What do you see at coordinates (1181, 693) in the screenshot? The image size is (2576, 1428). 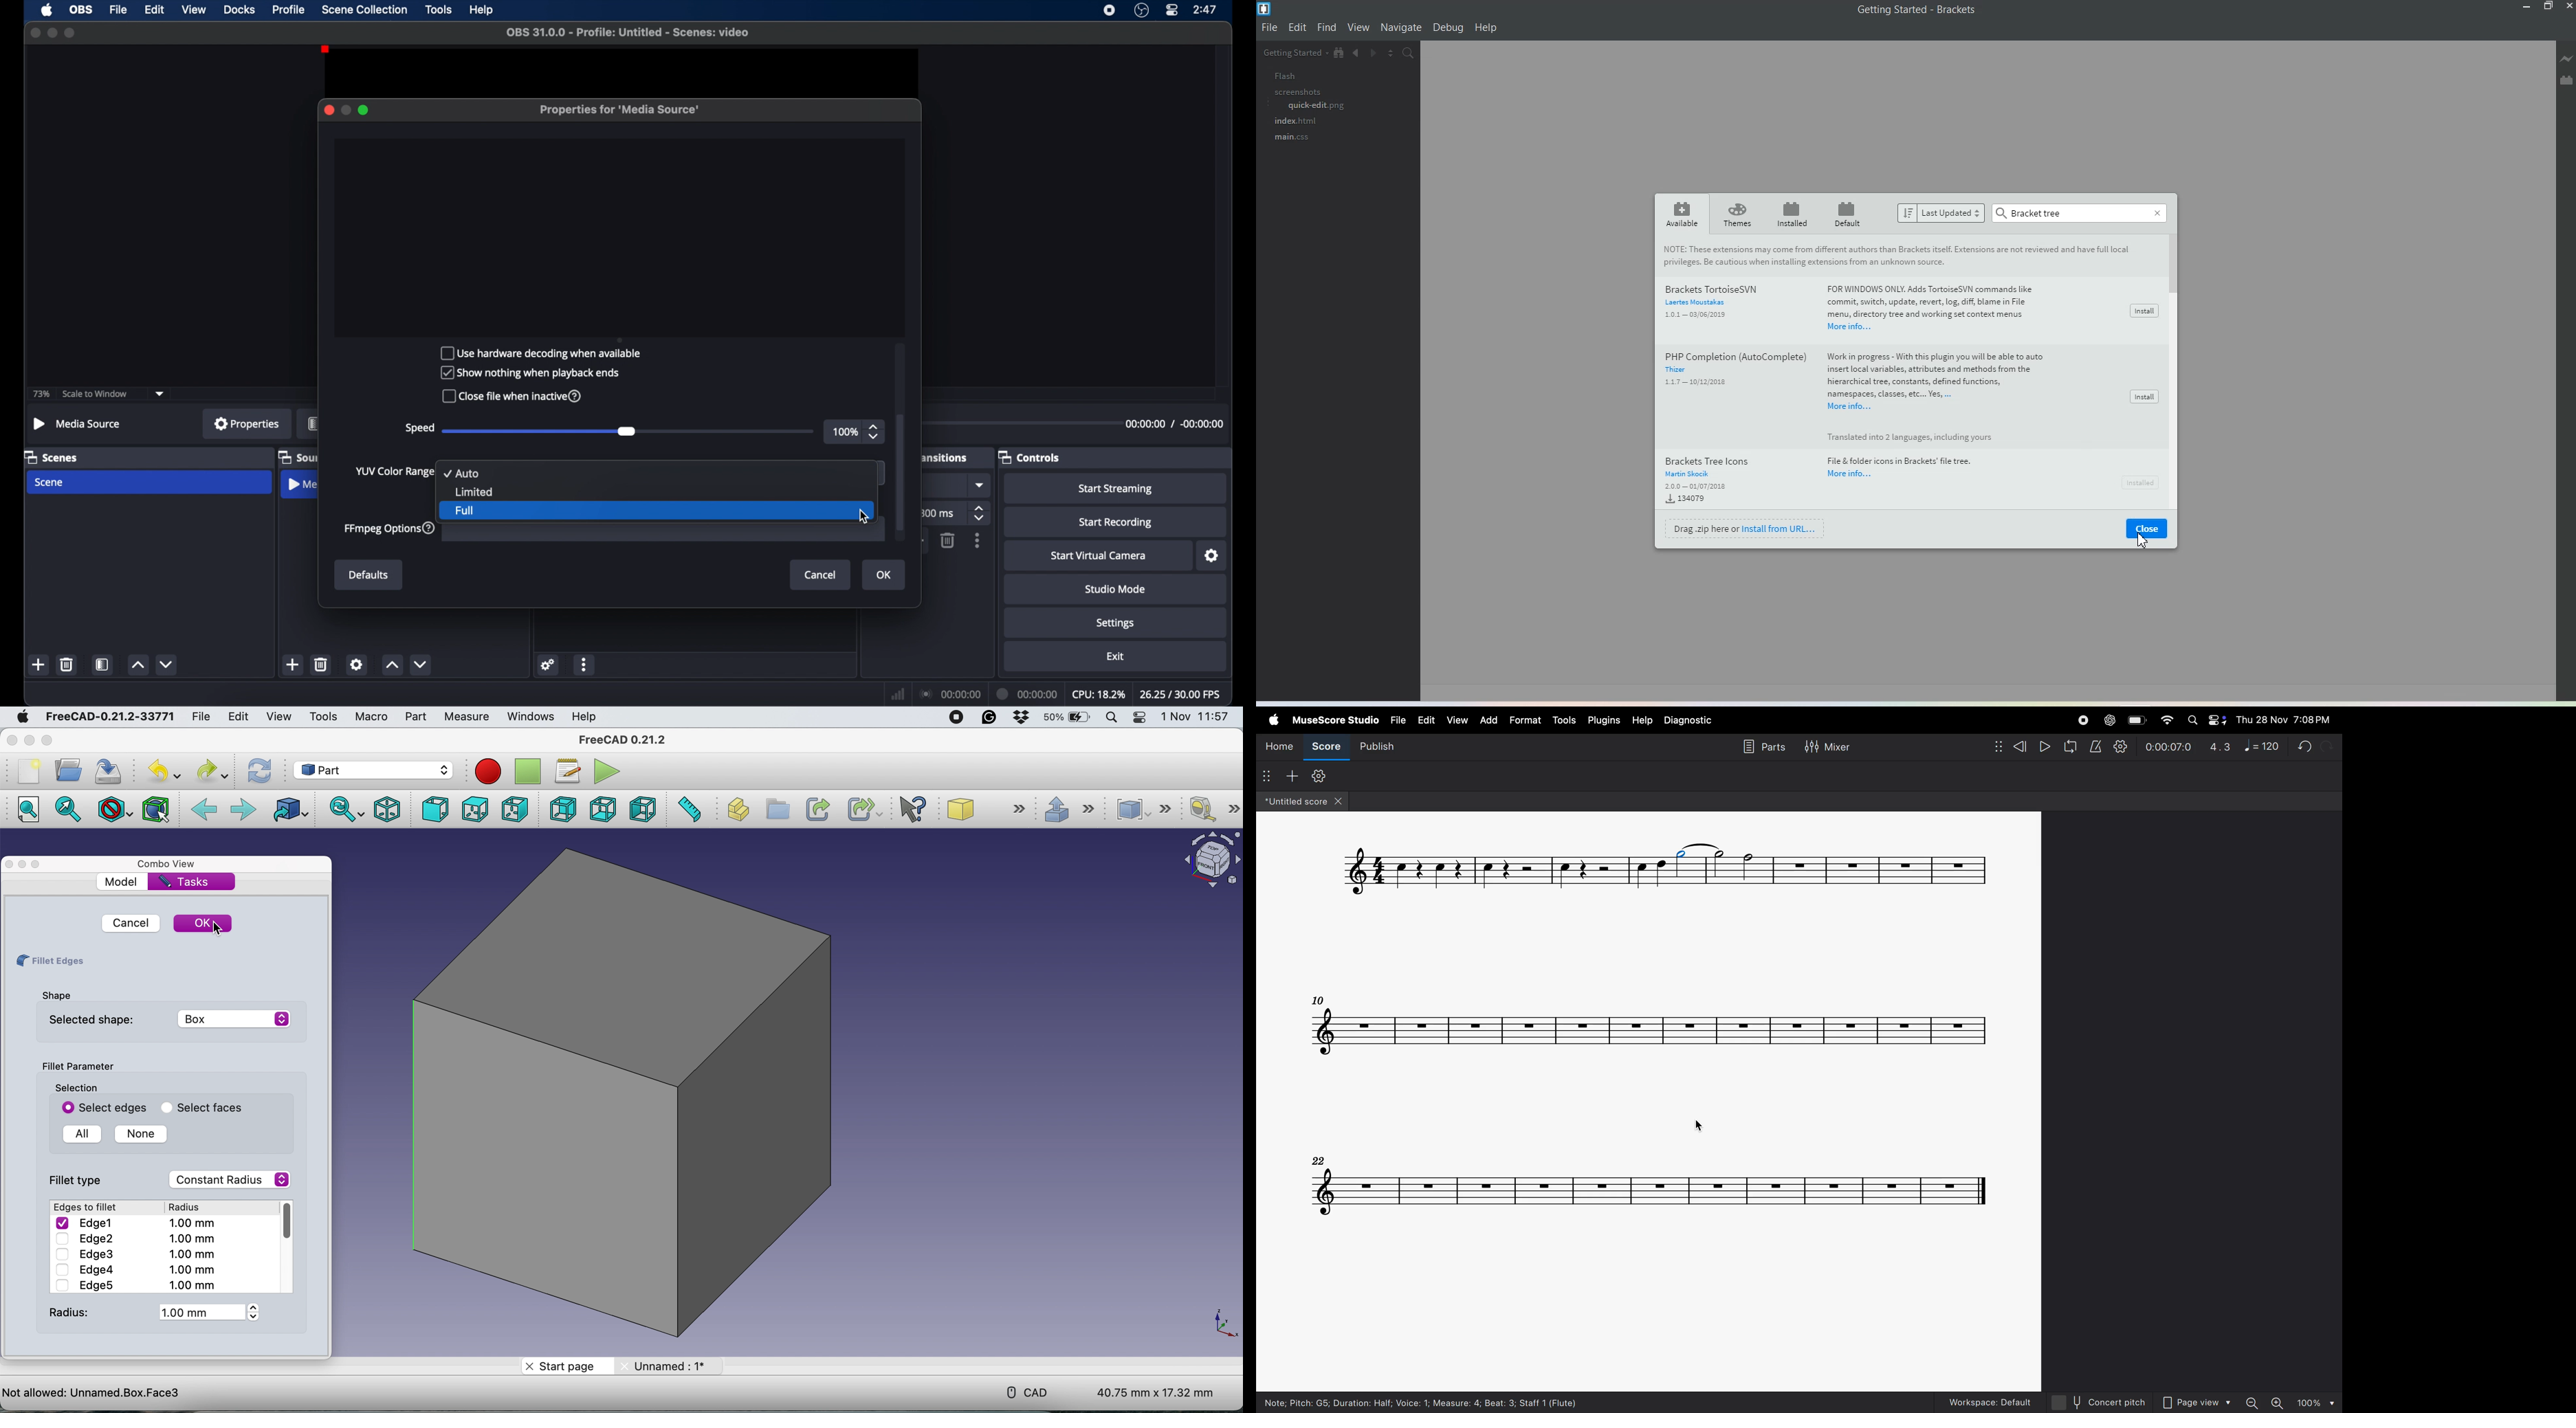 I see `fps` at bounding box center [1181, 693].